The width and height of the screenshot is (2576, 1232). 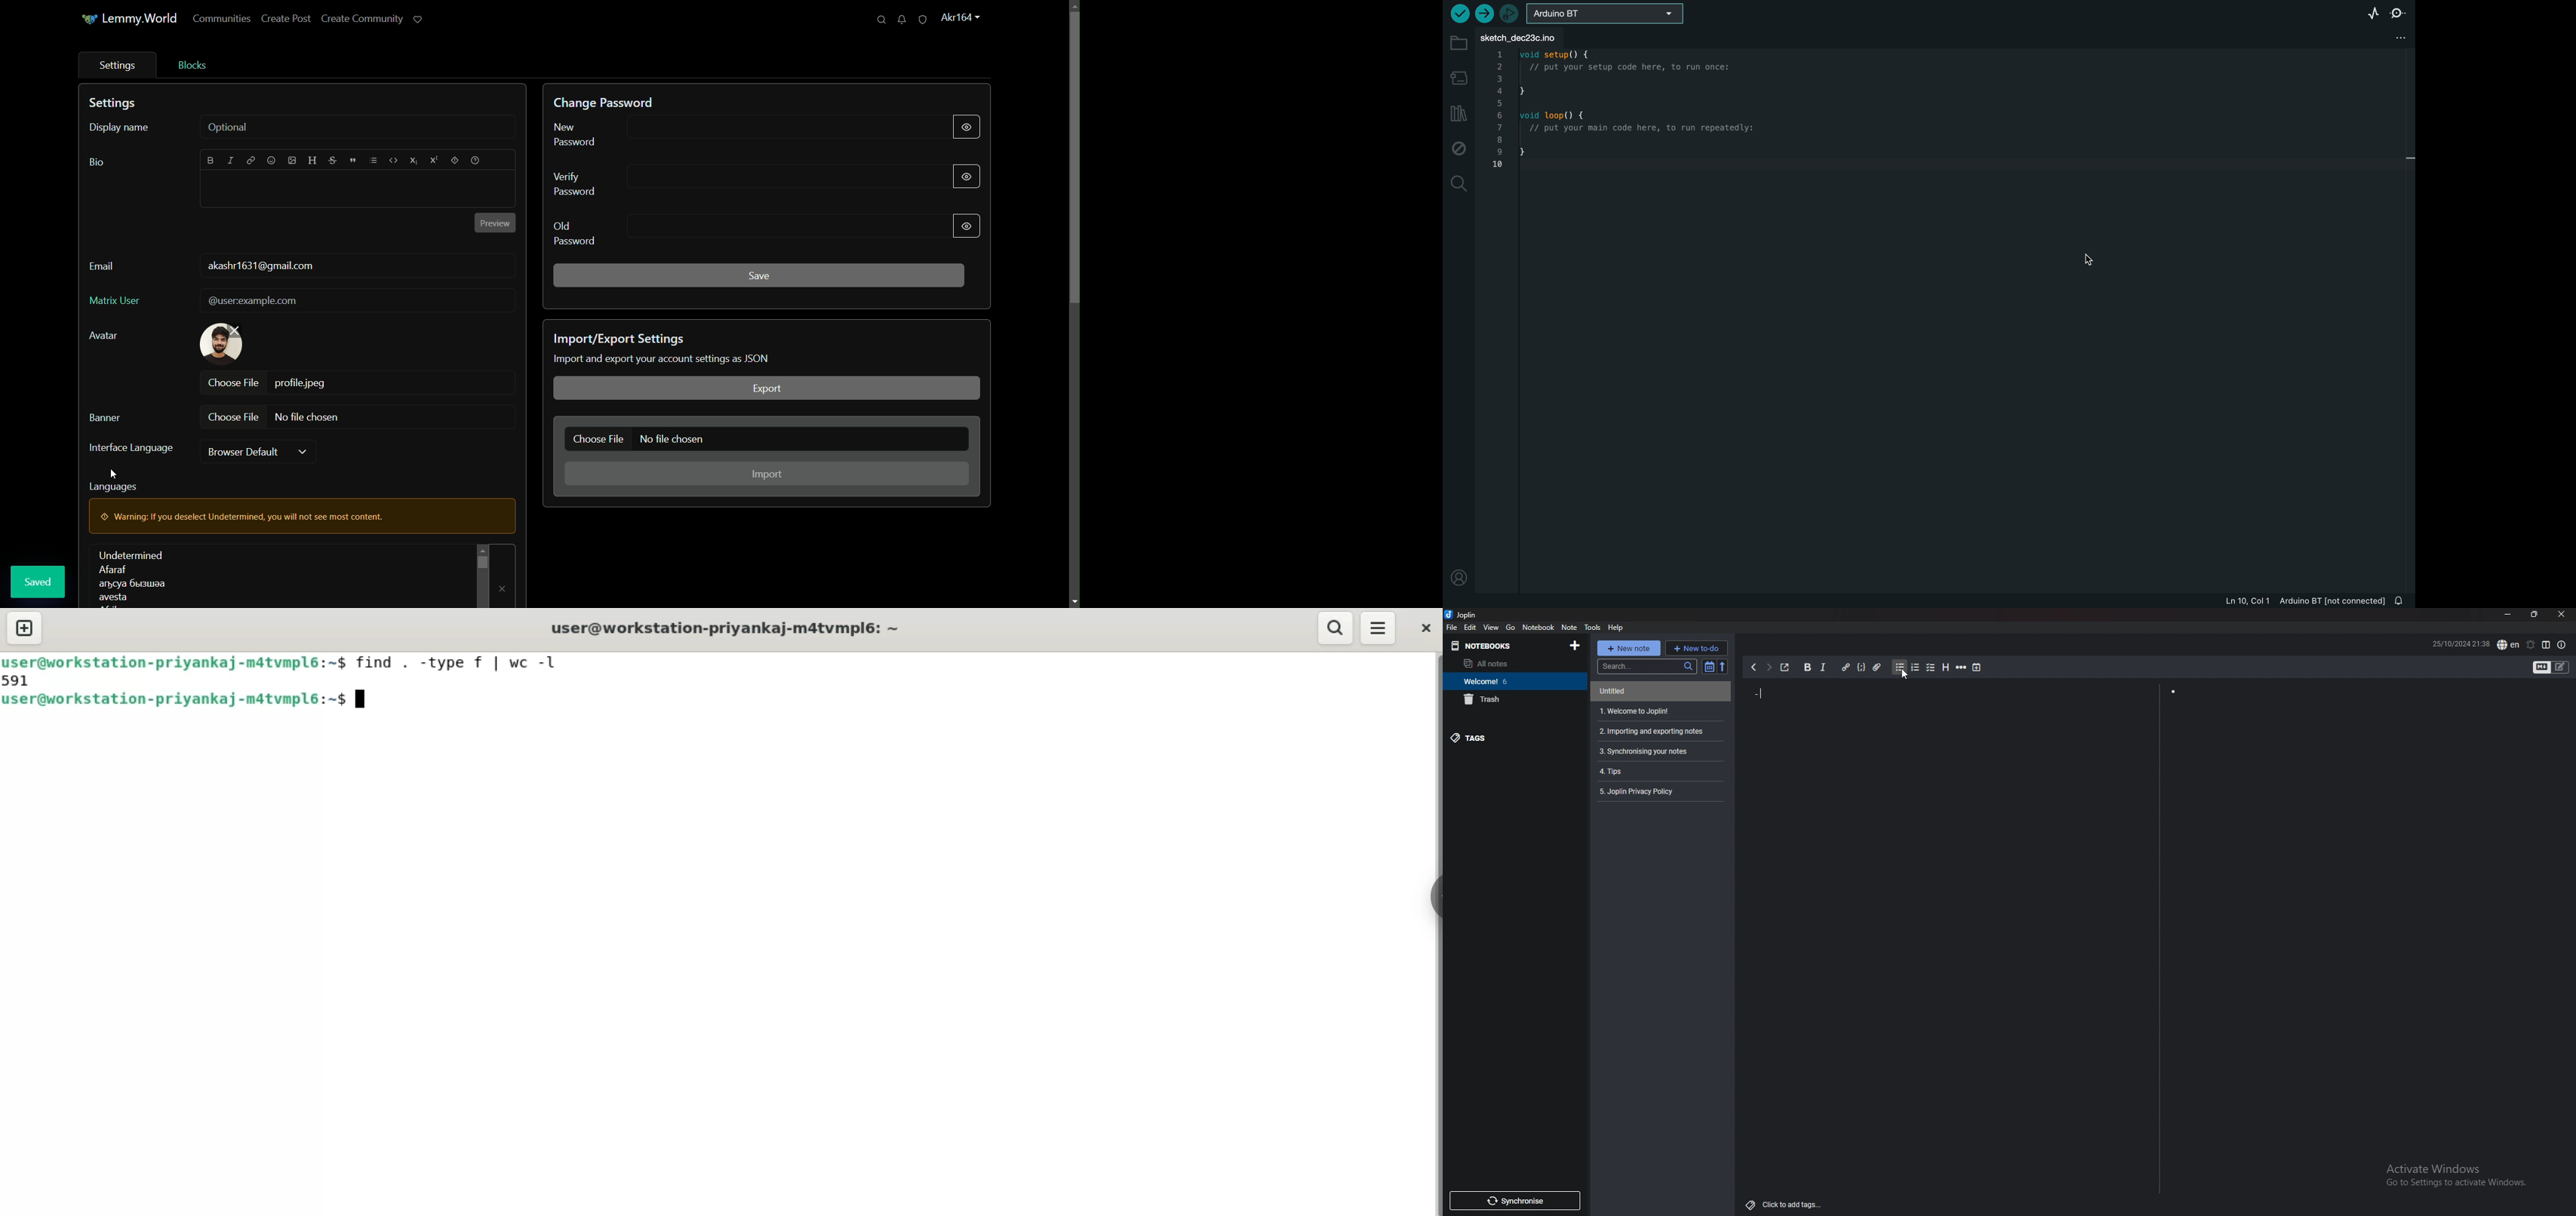 I want to click on add notebook, so click(x=1574, y=645).